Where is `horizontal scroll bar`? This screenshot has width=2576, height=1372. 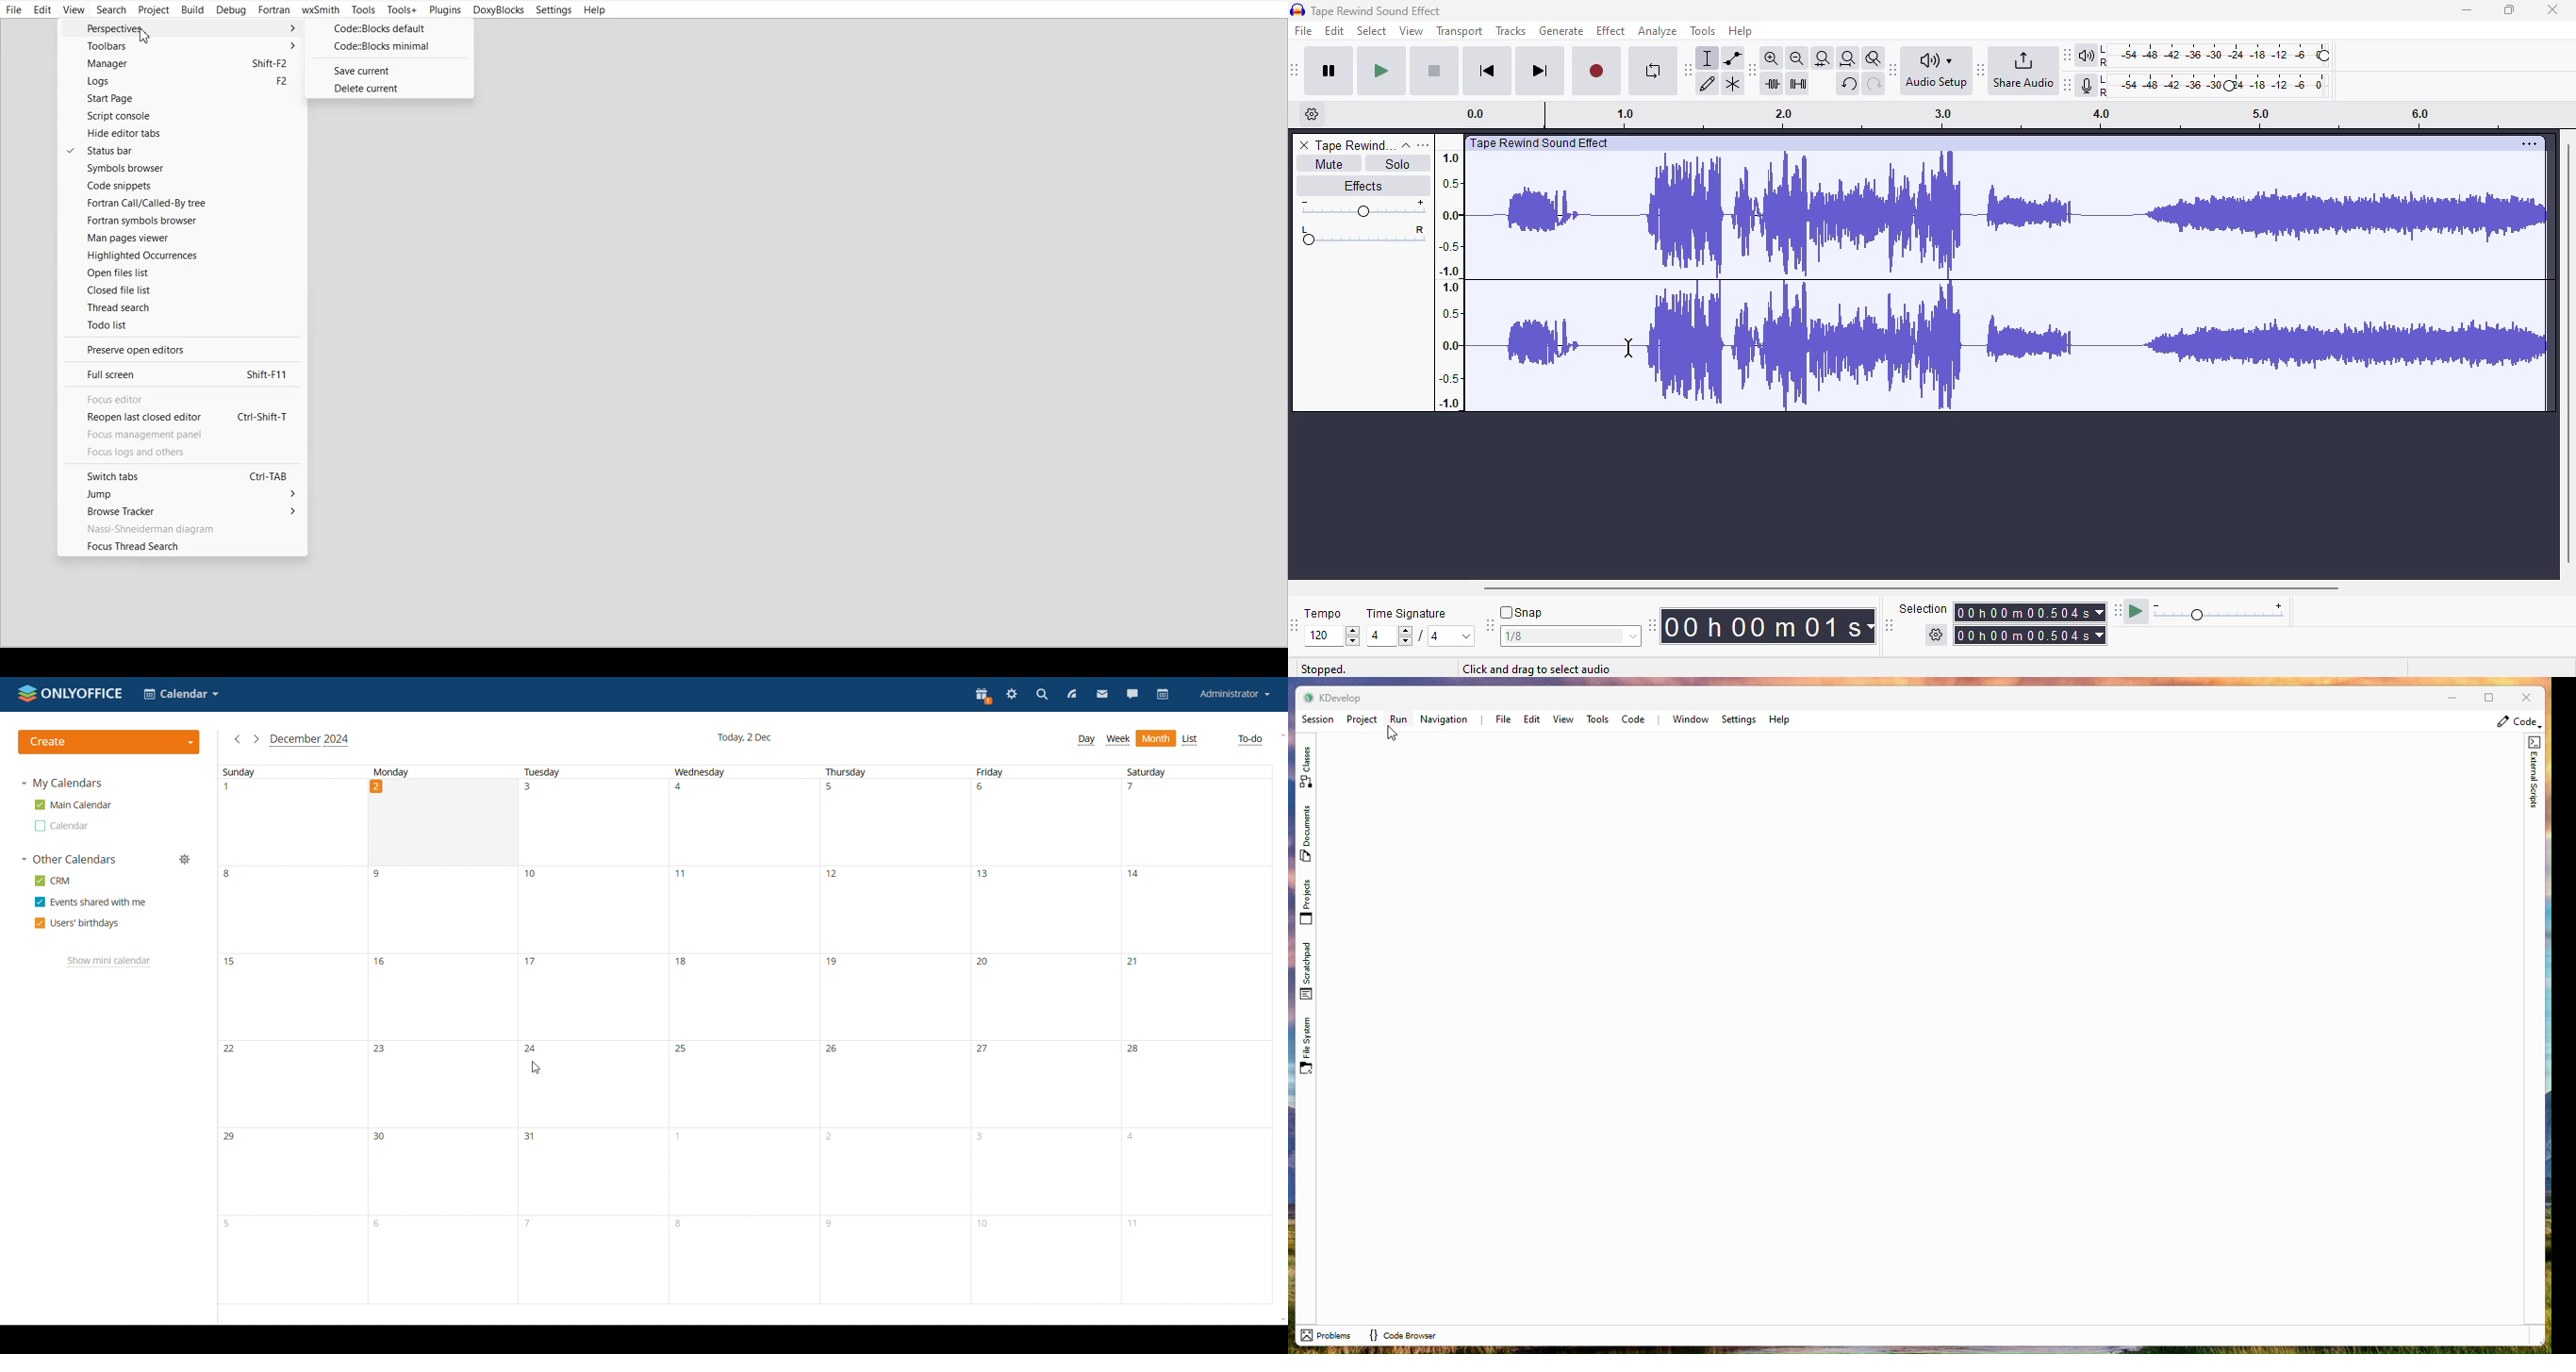
horizontal scroll bar is located at coordinates (1913, 588).